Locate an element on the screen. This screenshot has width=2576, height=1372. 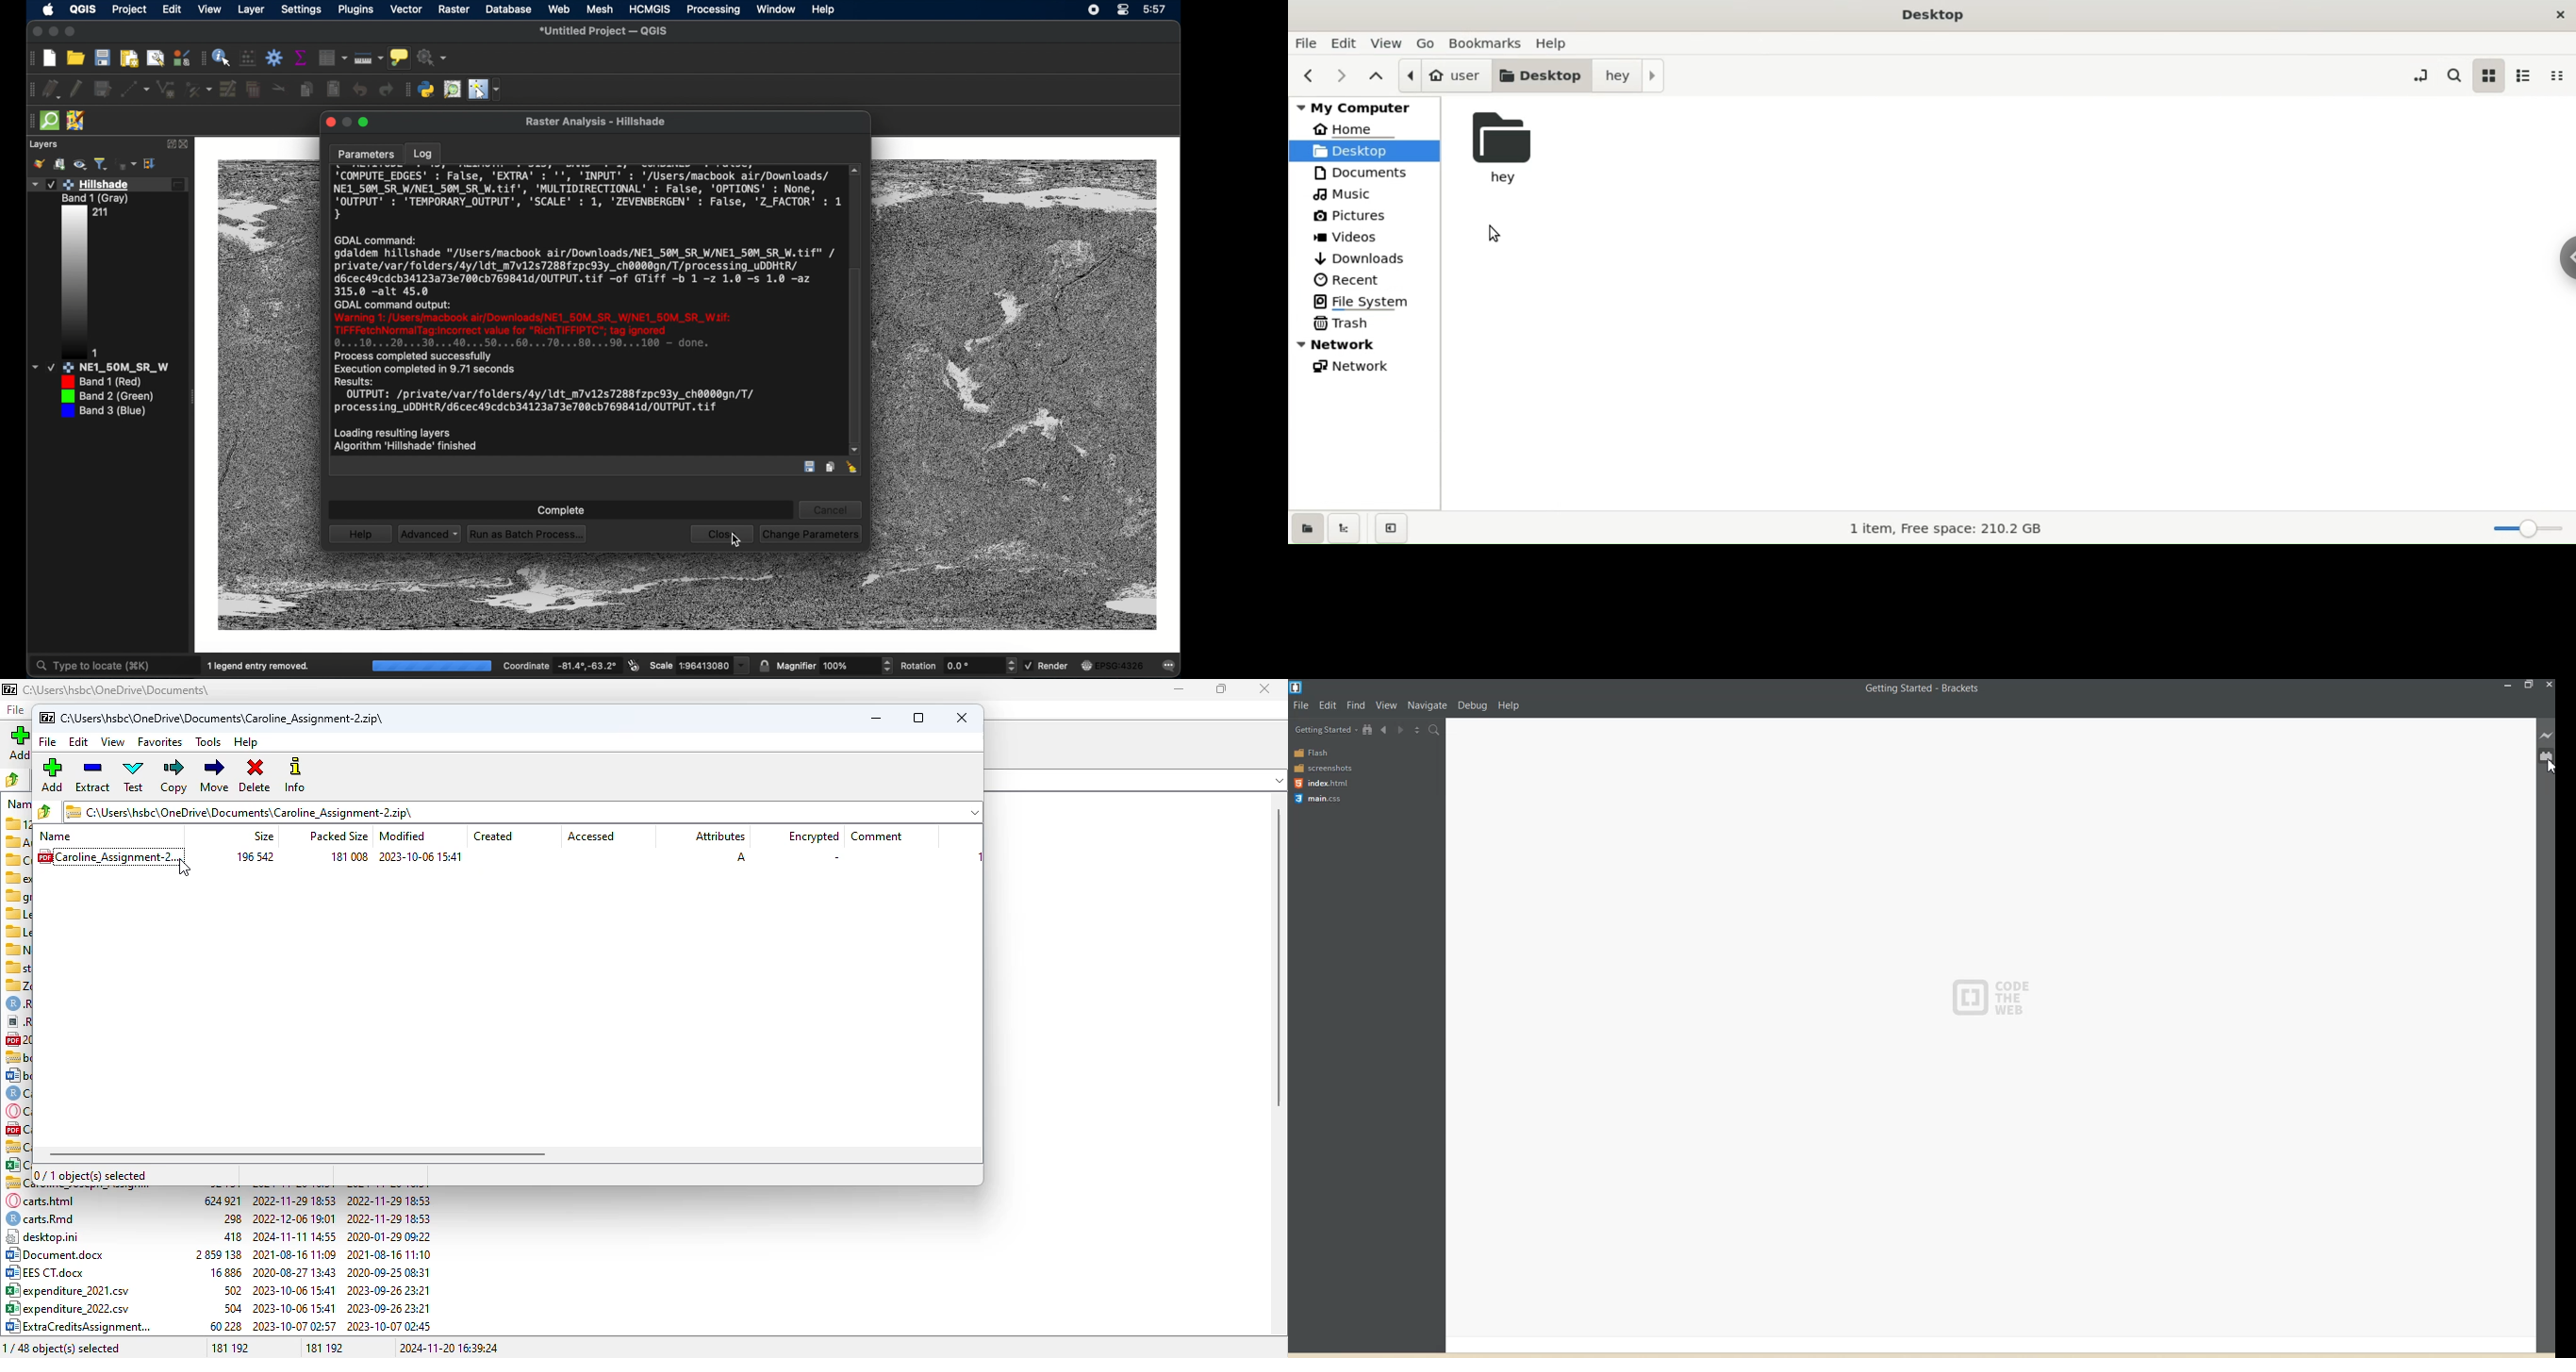
log entry is located at coordinates (585, 310).